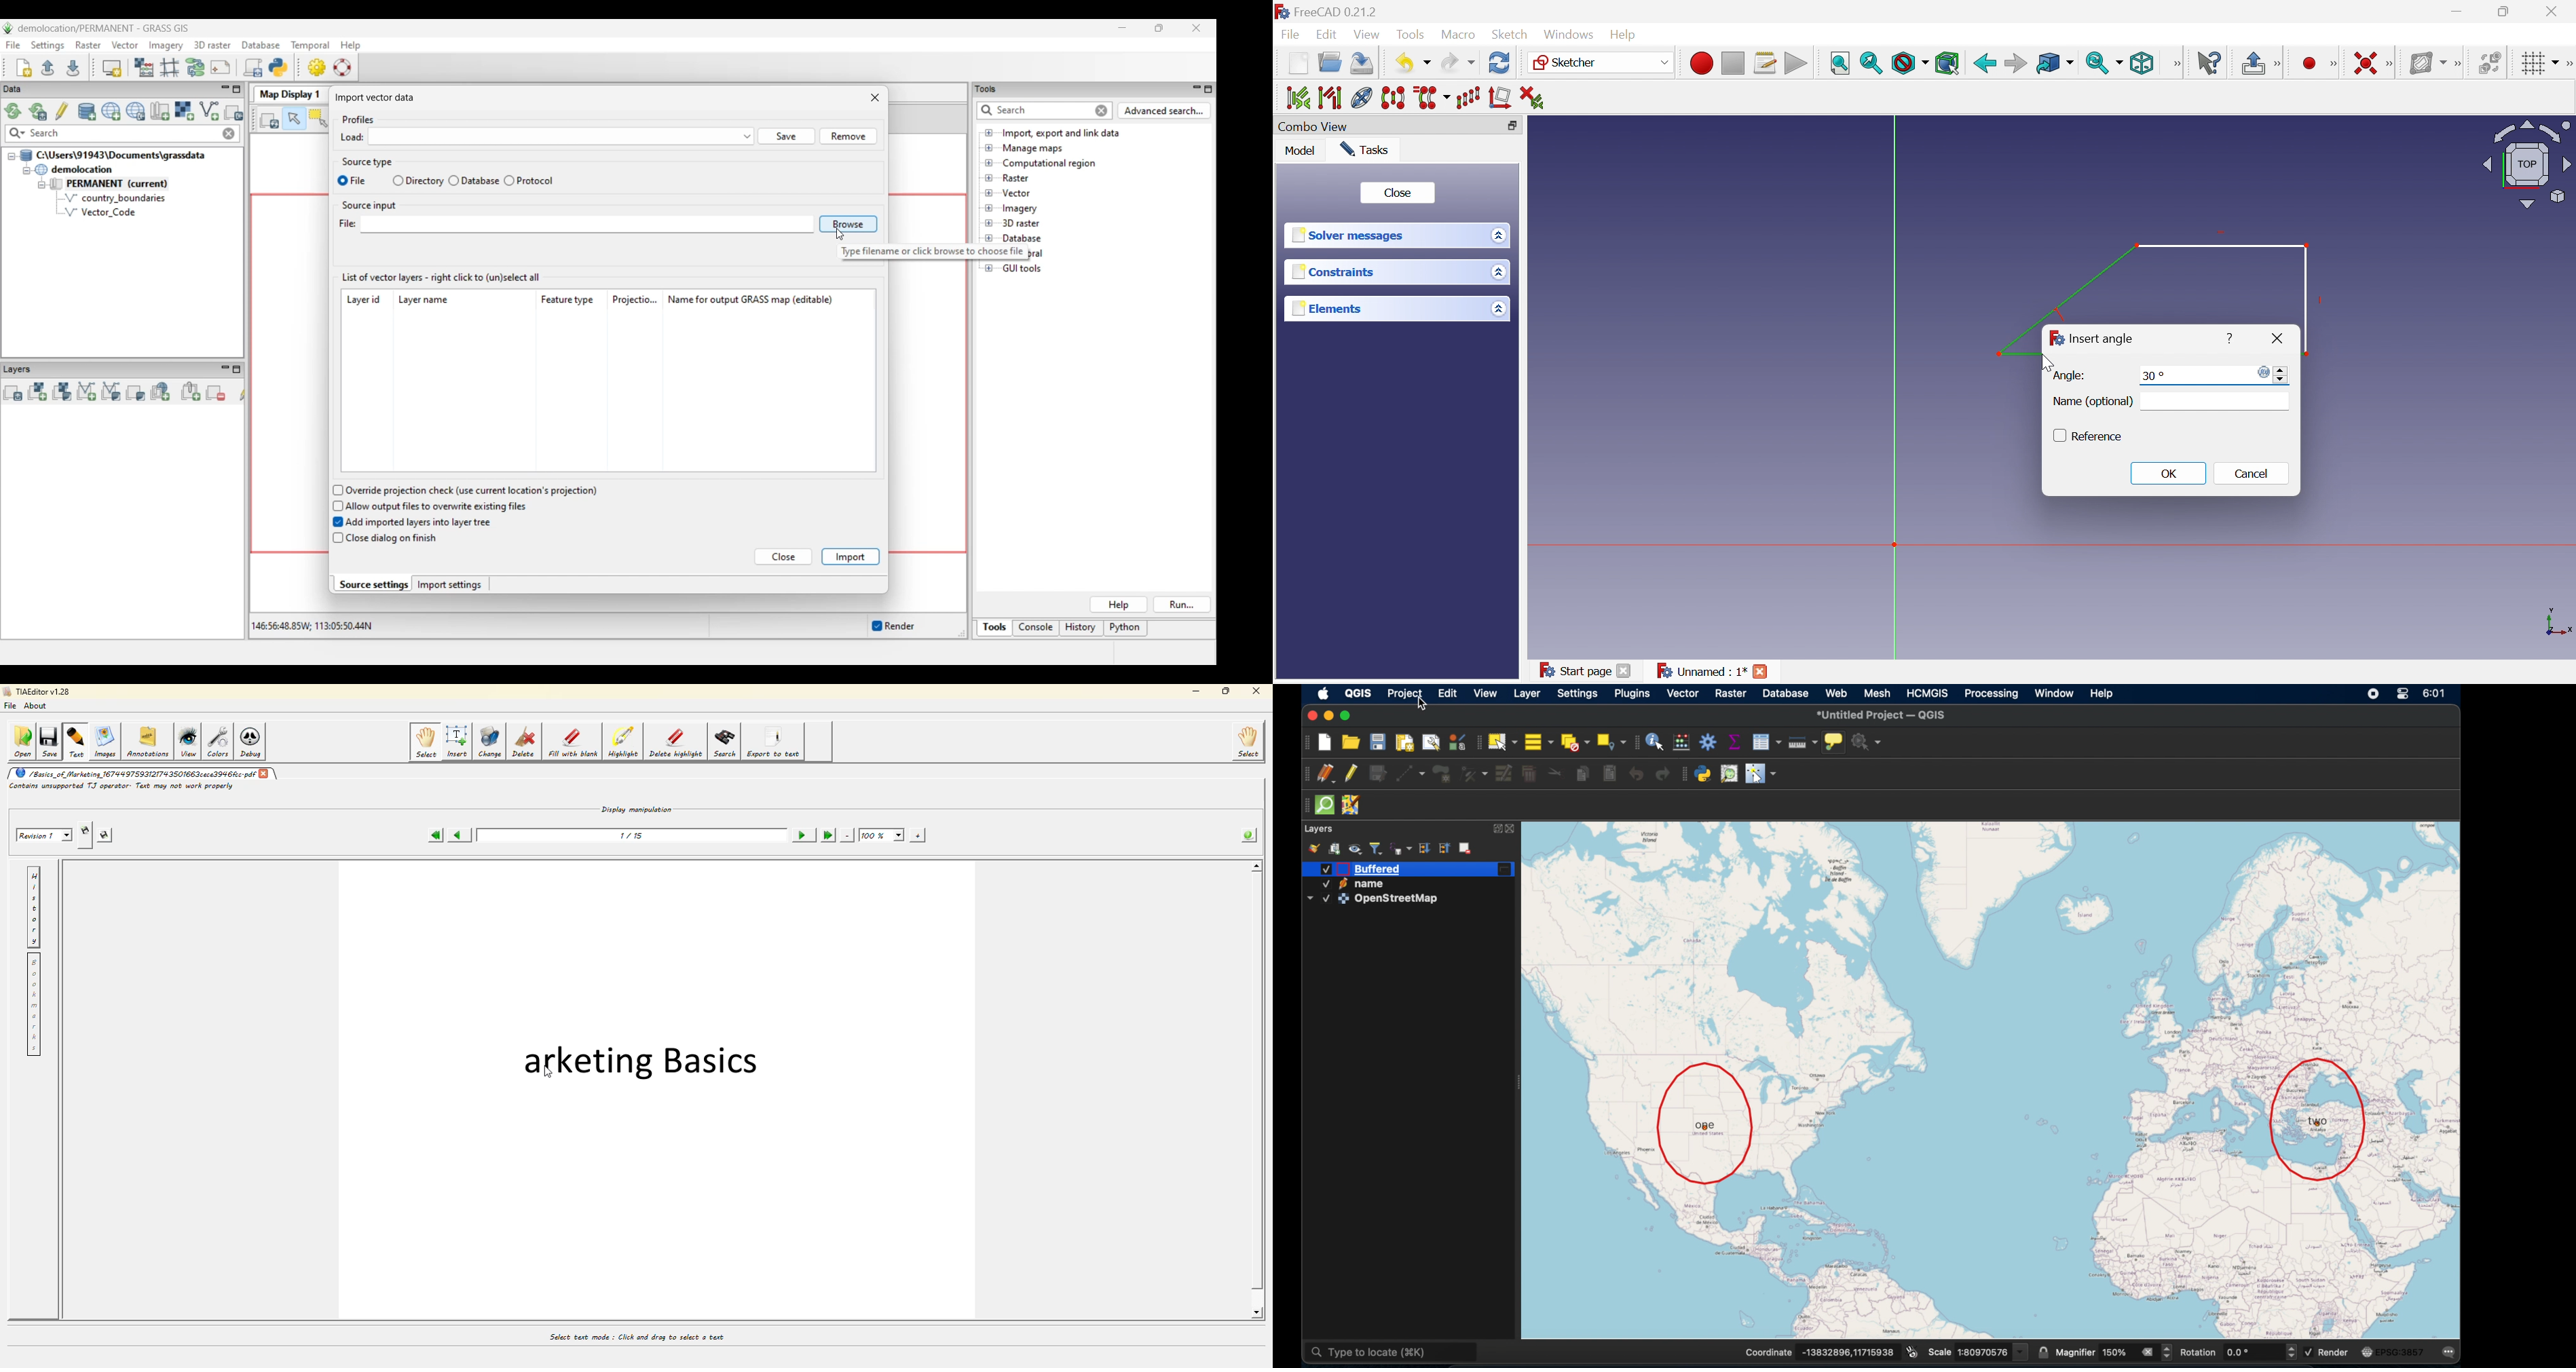 The height and width of the screenshot is (1372, 2576). I want to click on Sketcher, so click(1569, 63).